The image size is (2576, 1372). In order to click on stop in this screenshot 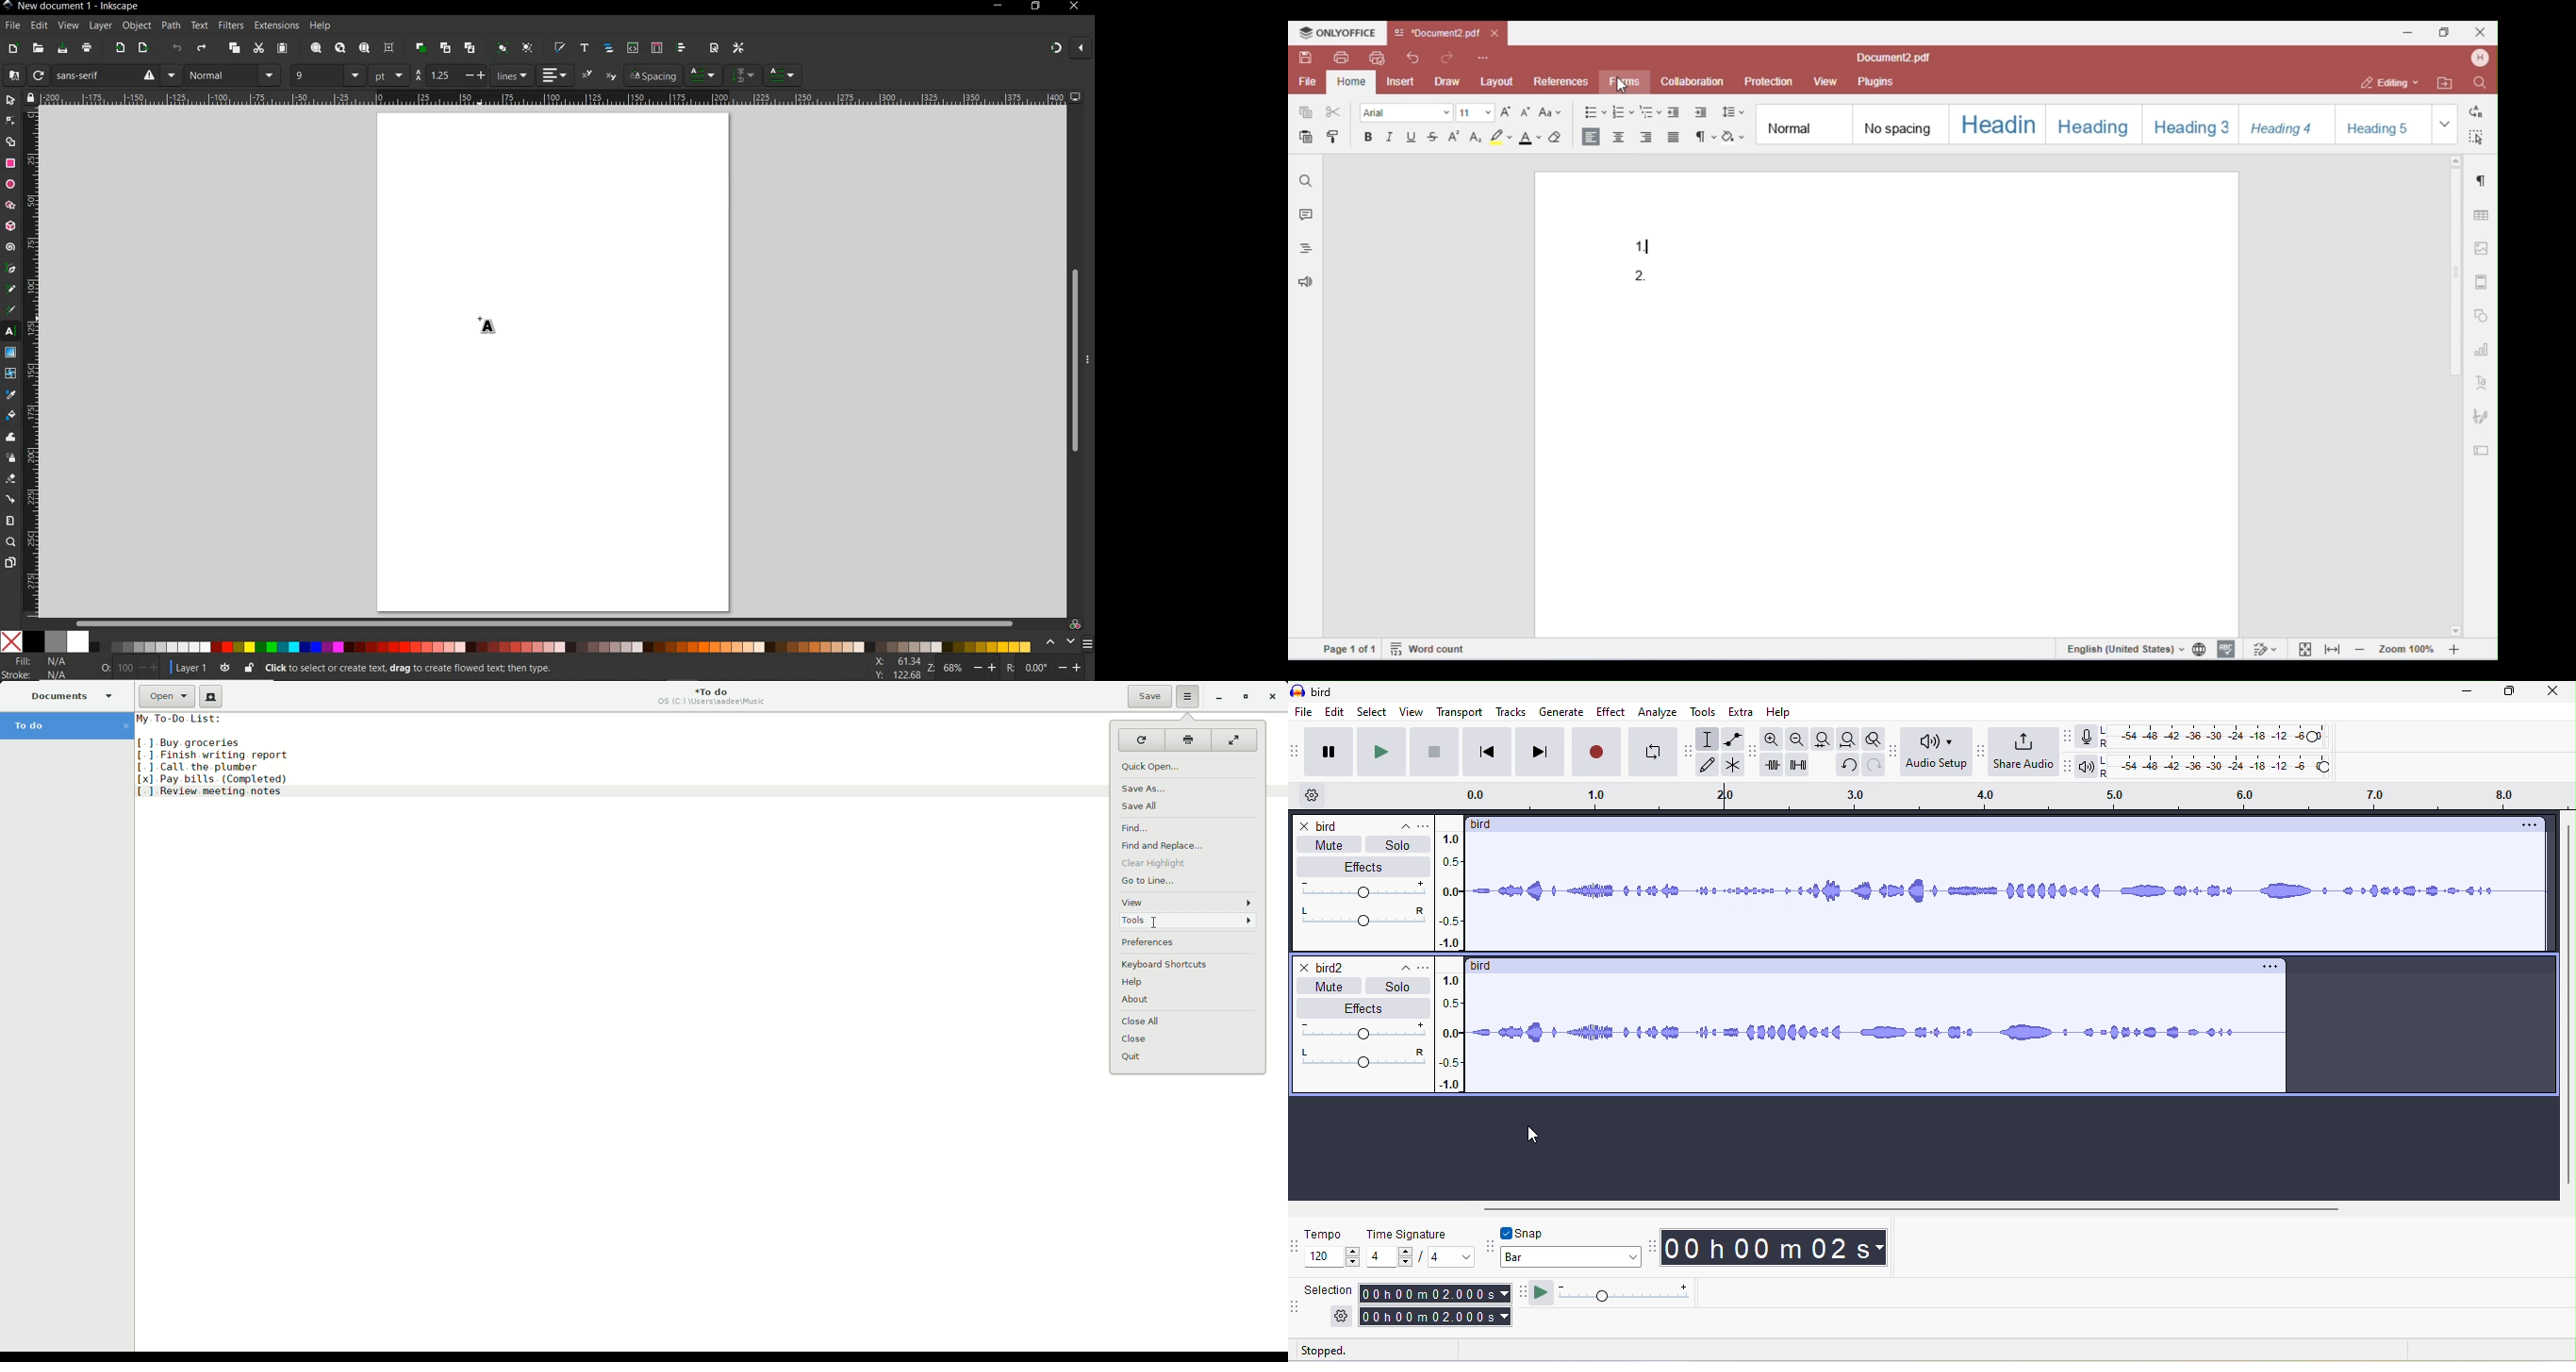, I will do `click(1434, 751)`.